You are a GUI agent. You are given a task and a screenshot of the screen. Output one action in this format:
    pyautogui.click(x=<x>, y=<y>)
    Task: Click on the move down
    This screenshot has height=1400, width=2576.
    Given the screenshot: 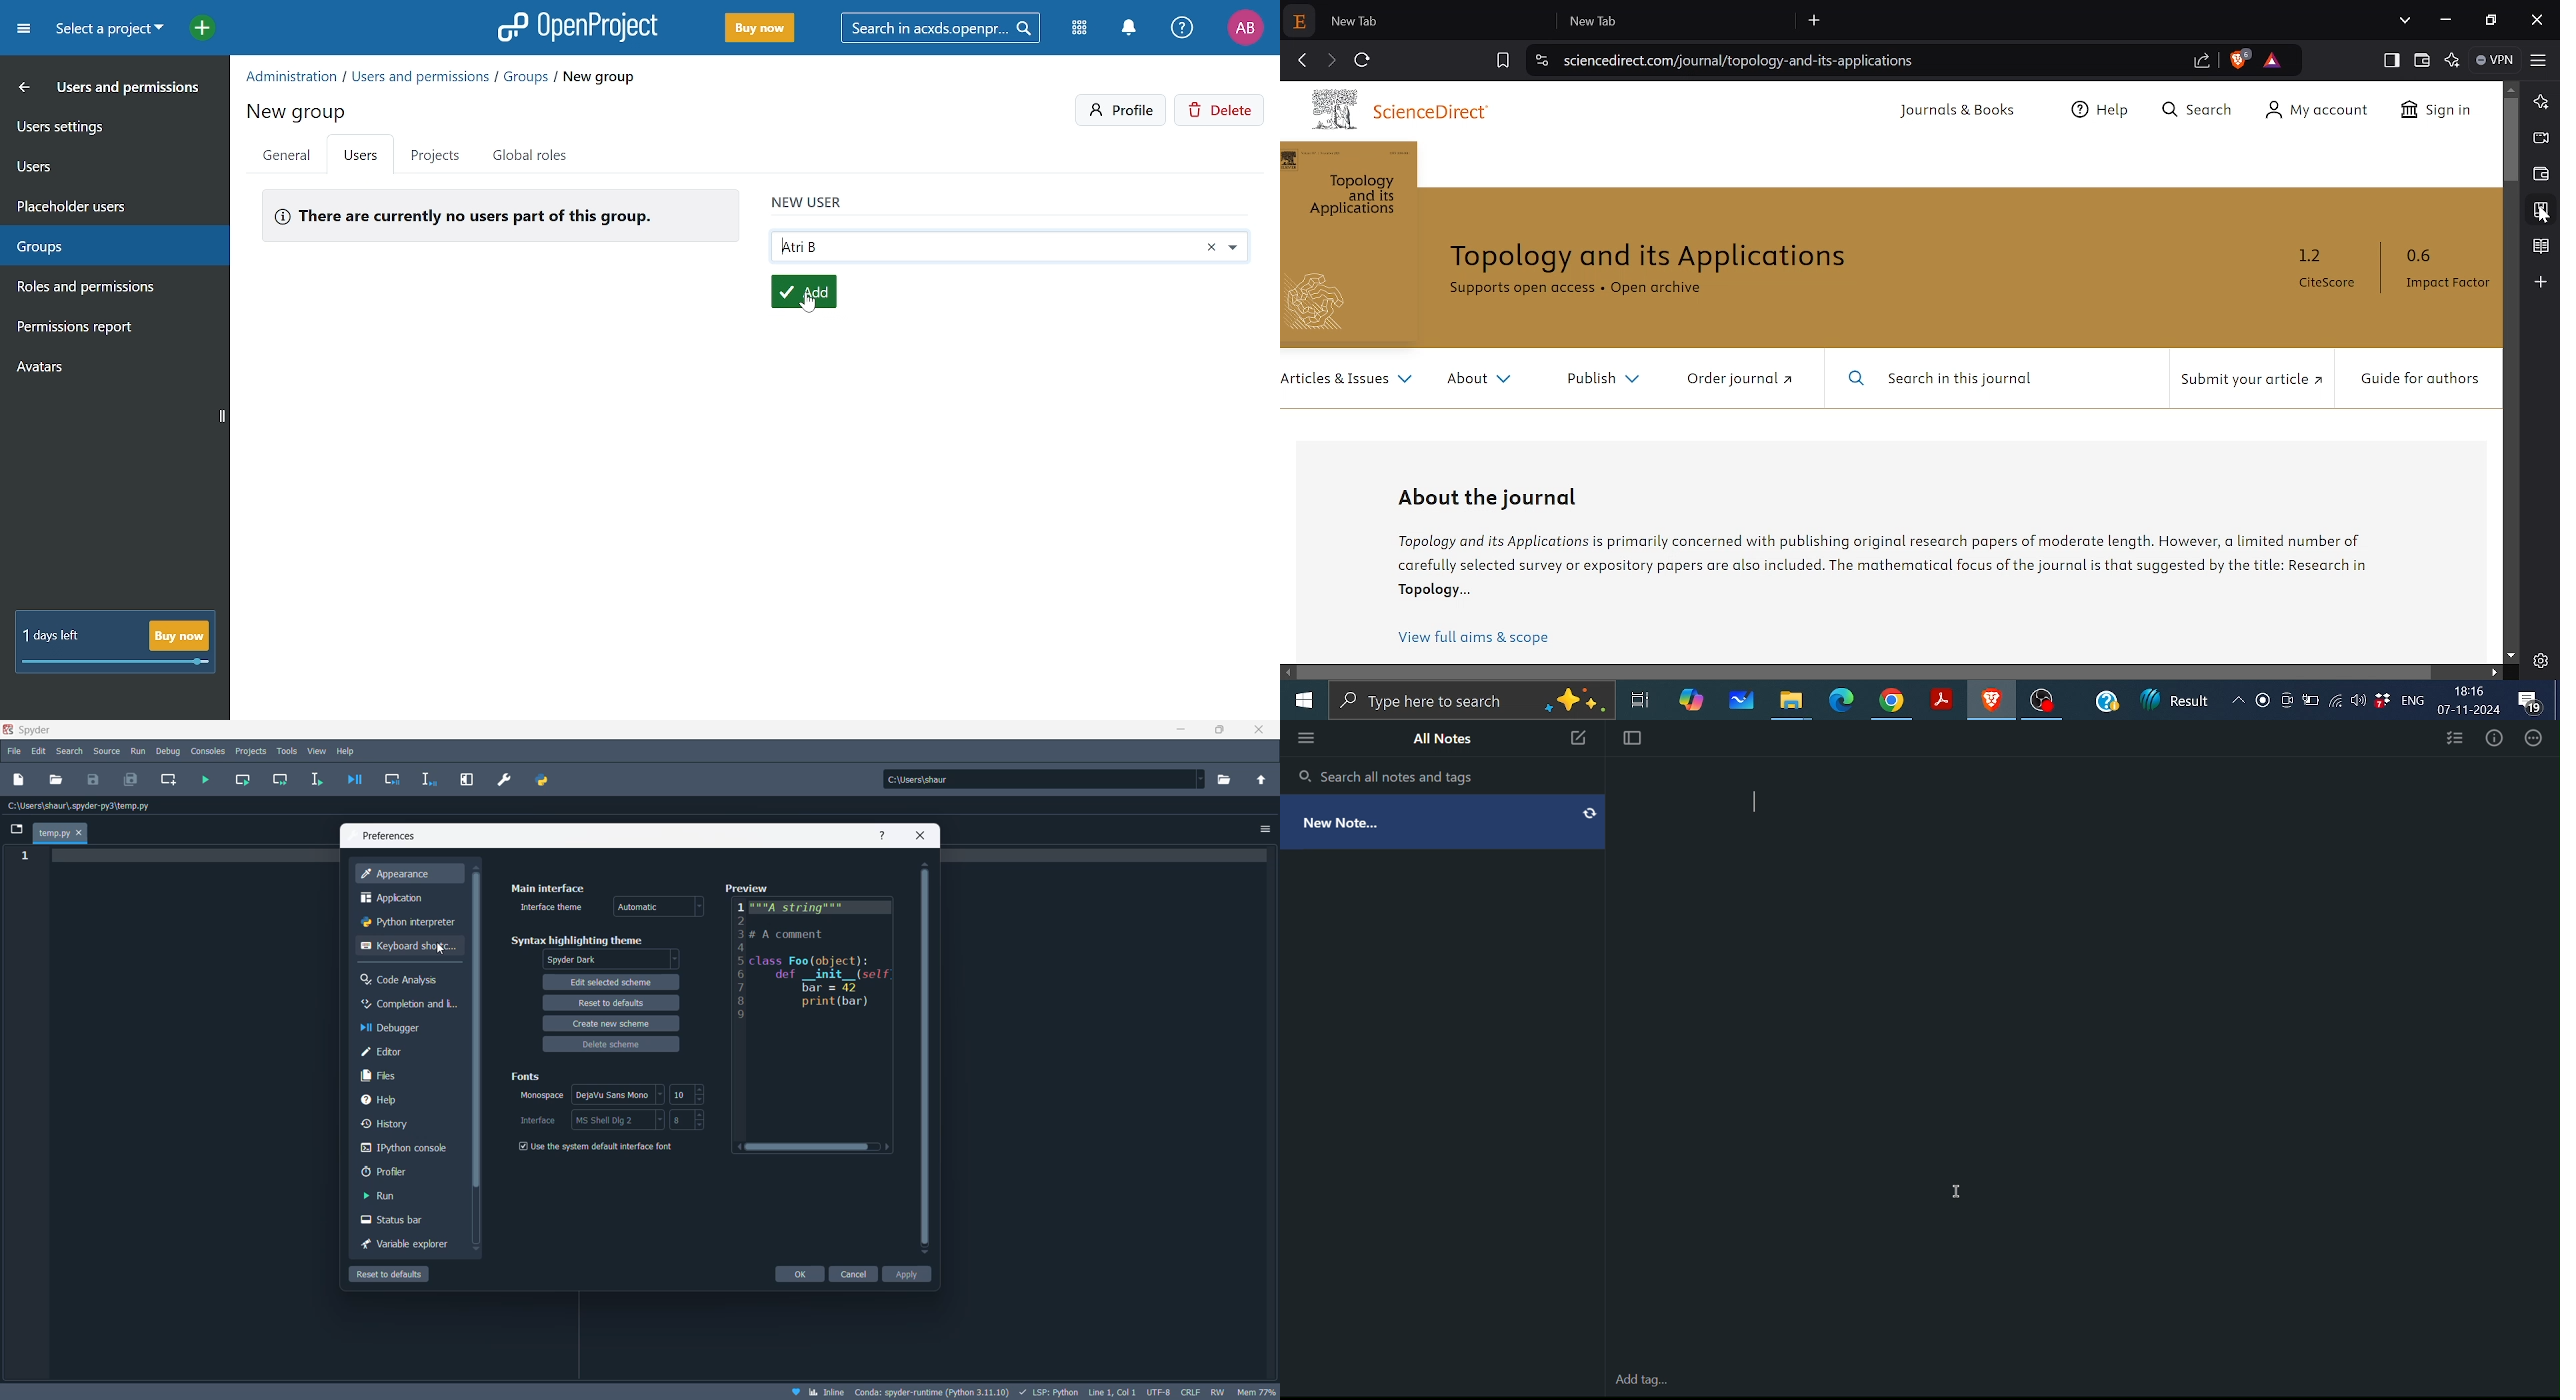 What is the action you would take?
    pyautogui.click(x=474, y=1250)
    